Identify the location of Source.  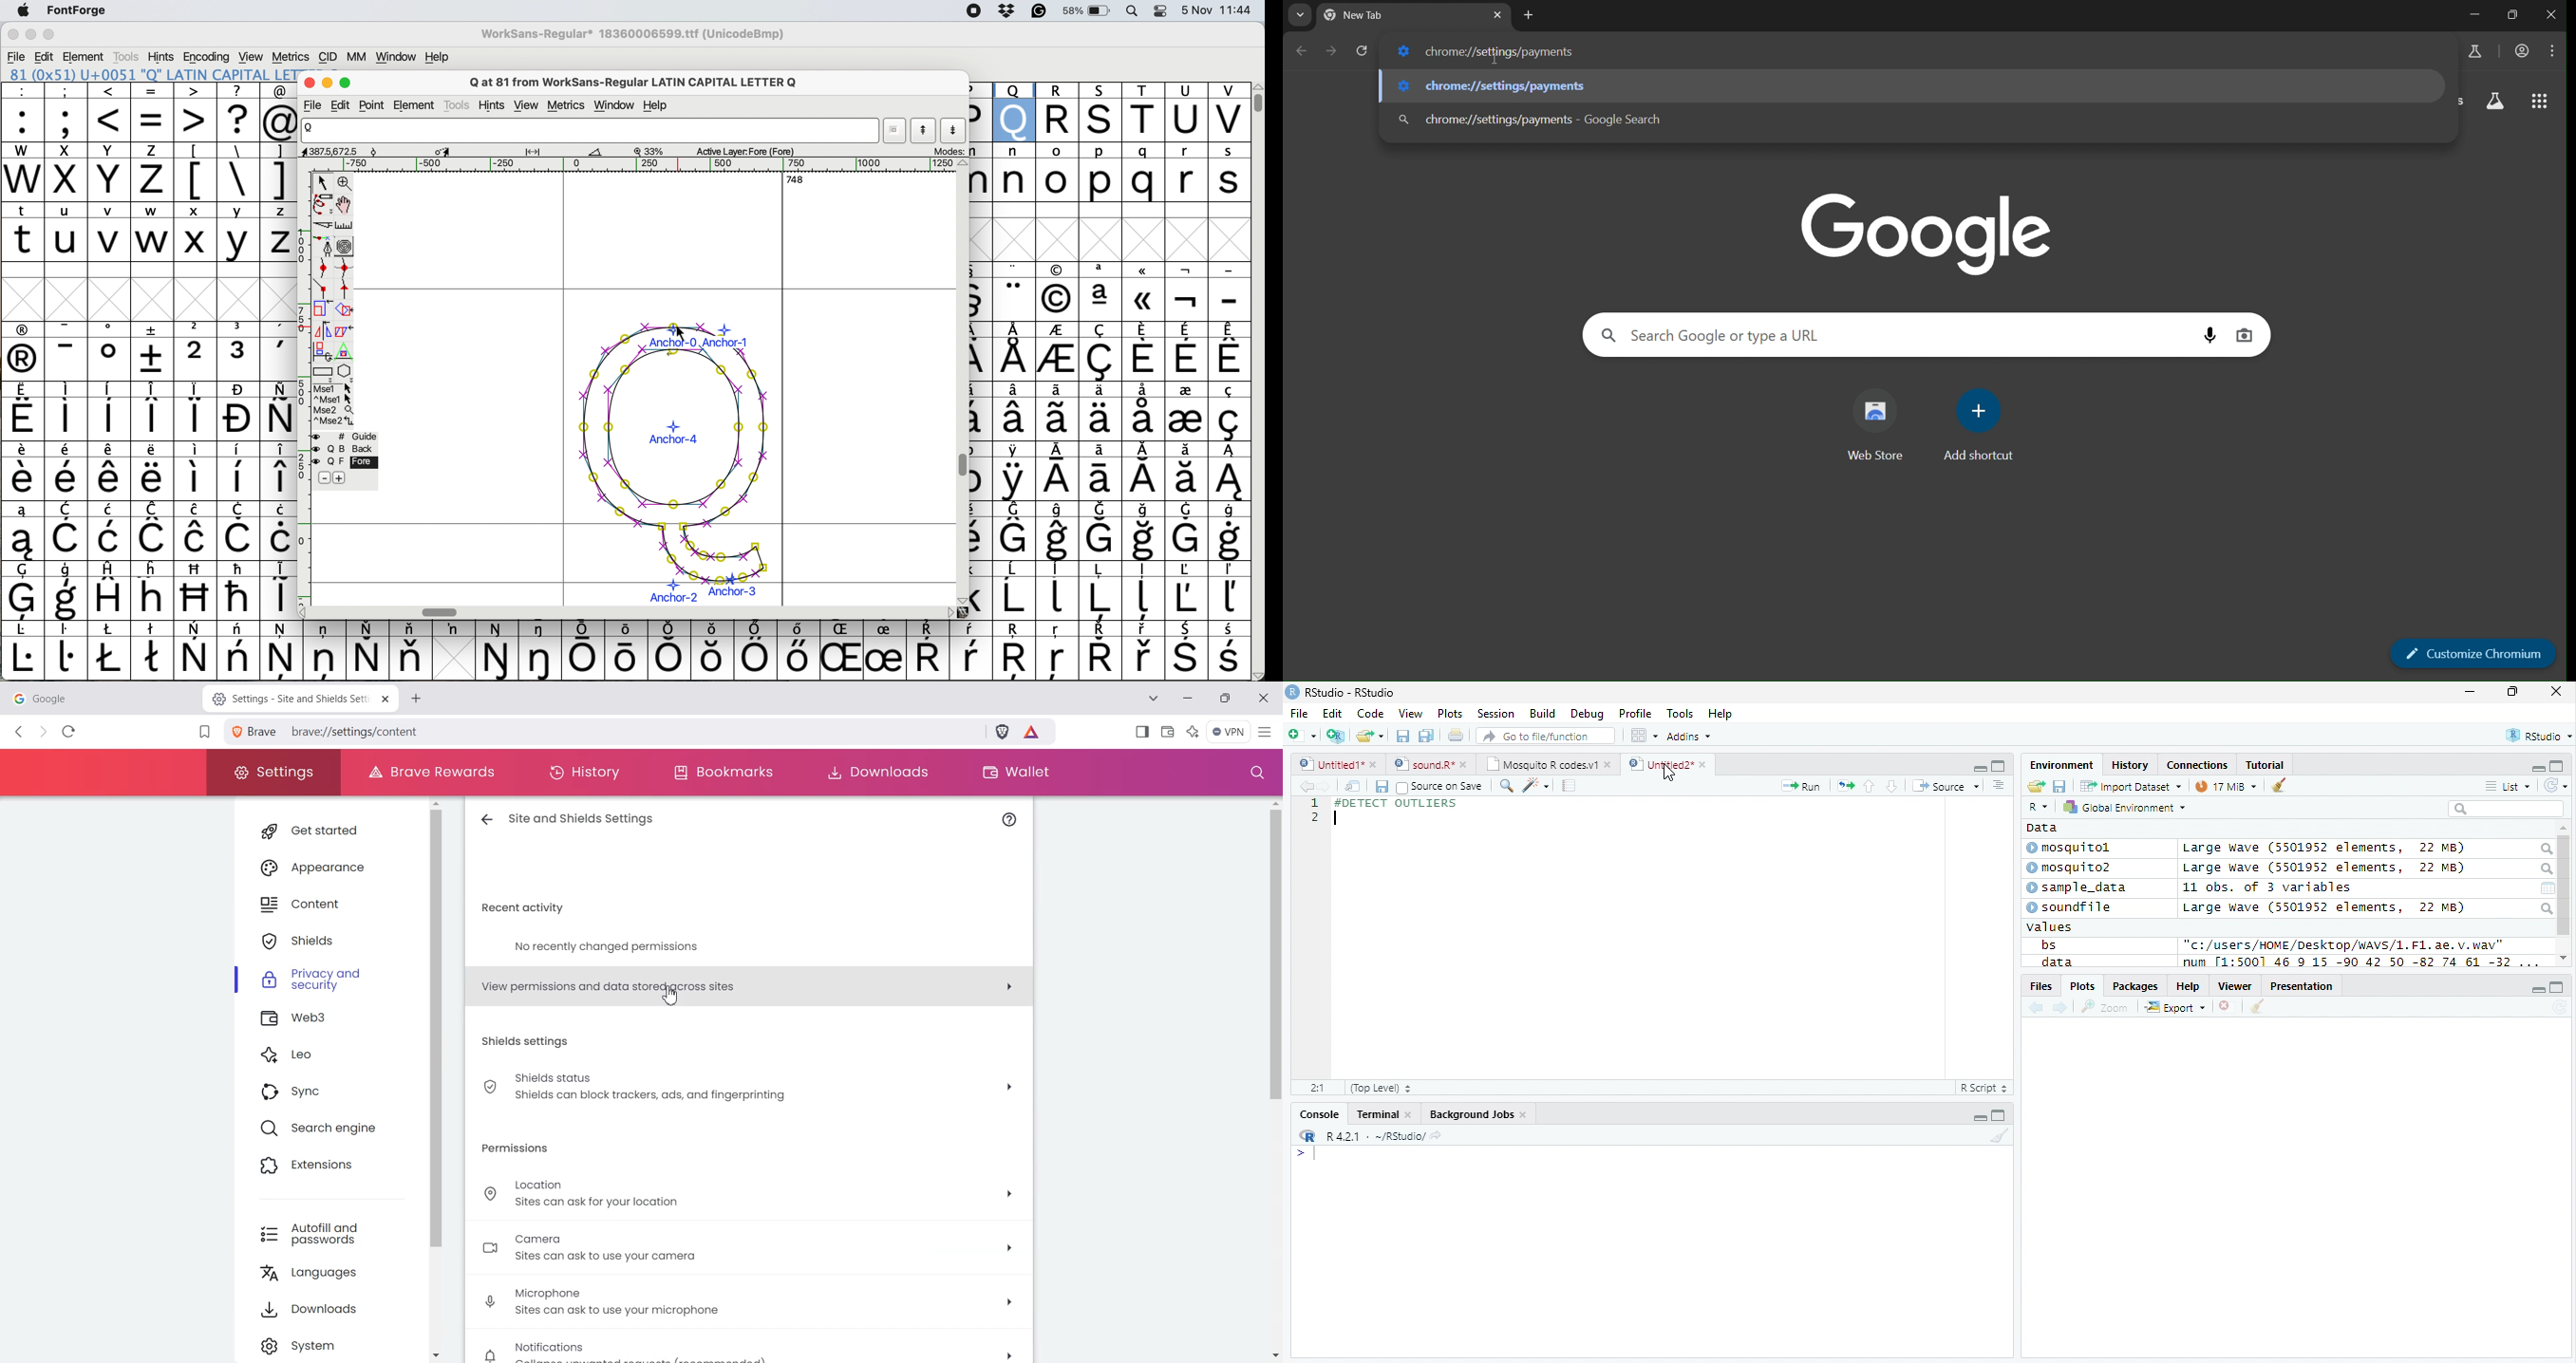
(1947, 785).